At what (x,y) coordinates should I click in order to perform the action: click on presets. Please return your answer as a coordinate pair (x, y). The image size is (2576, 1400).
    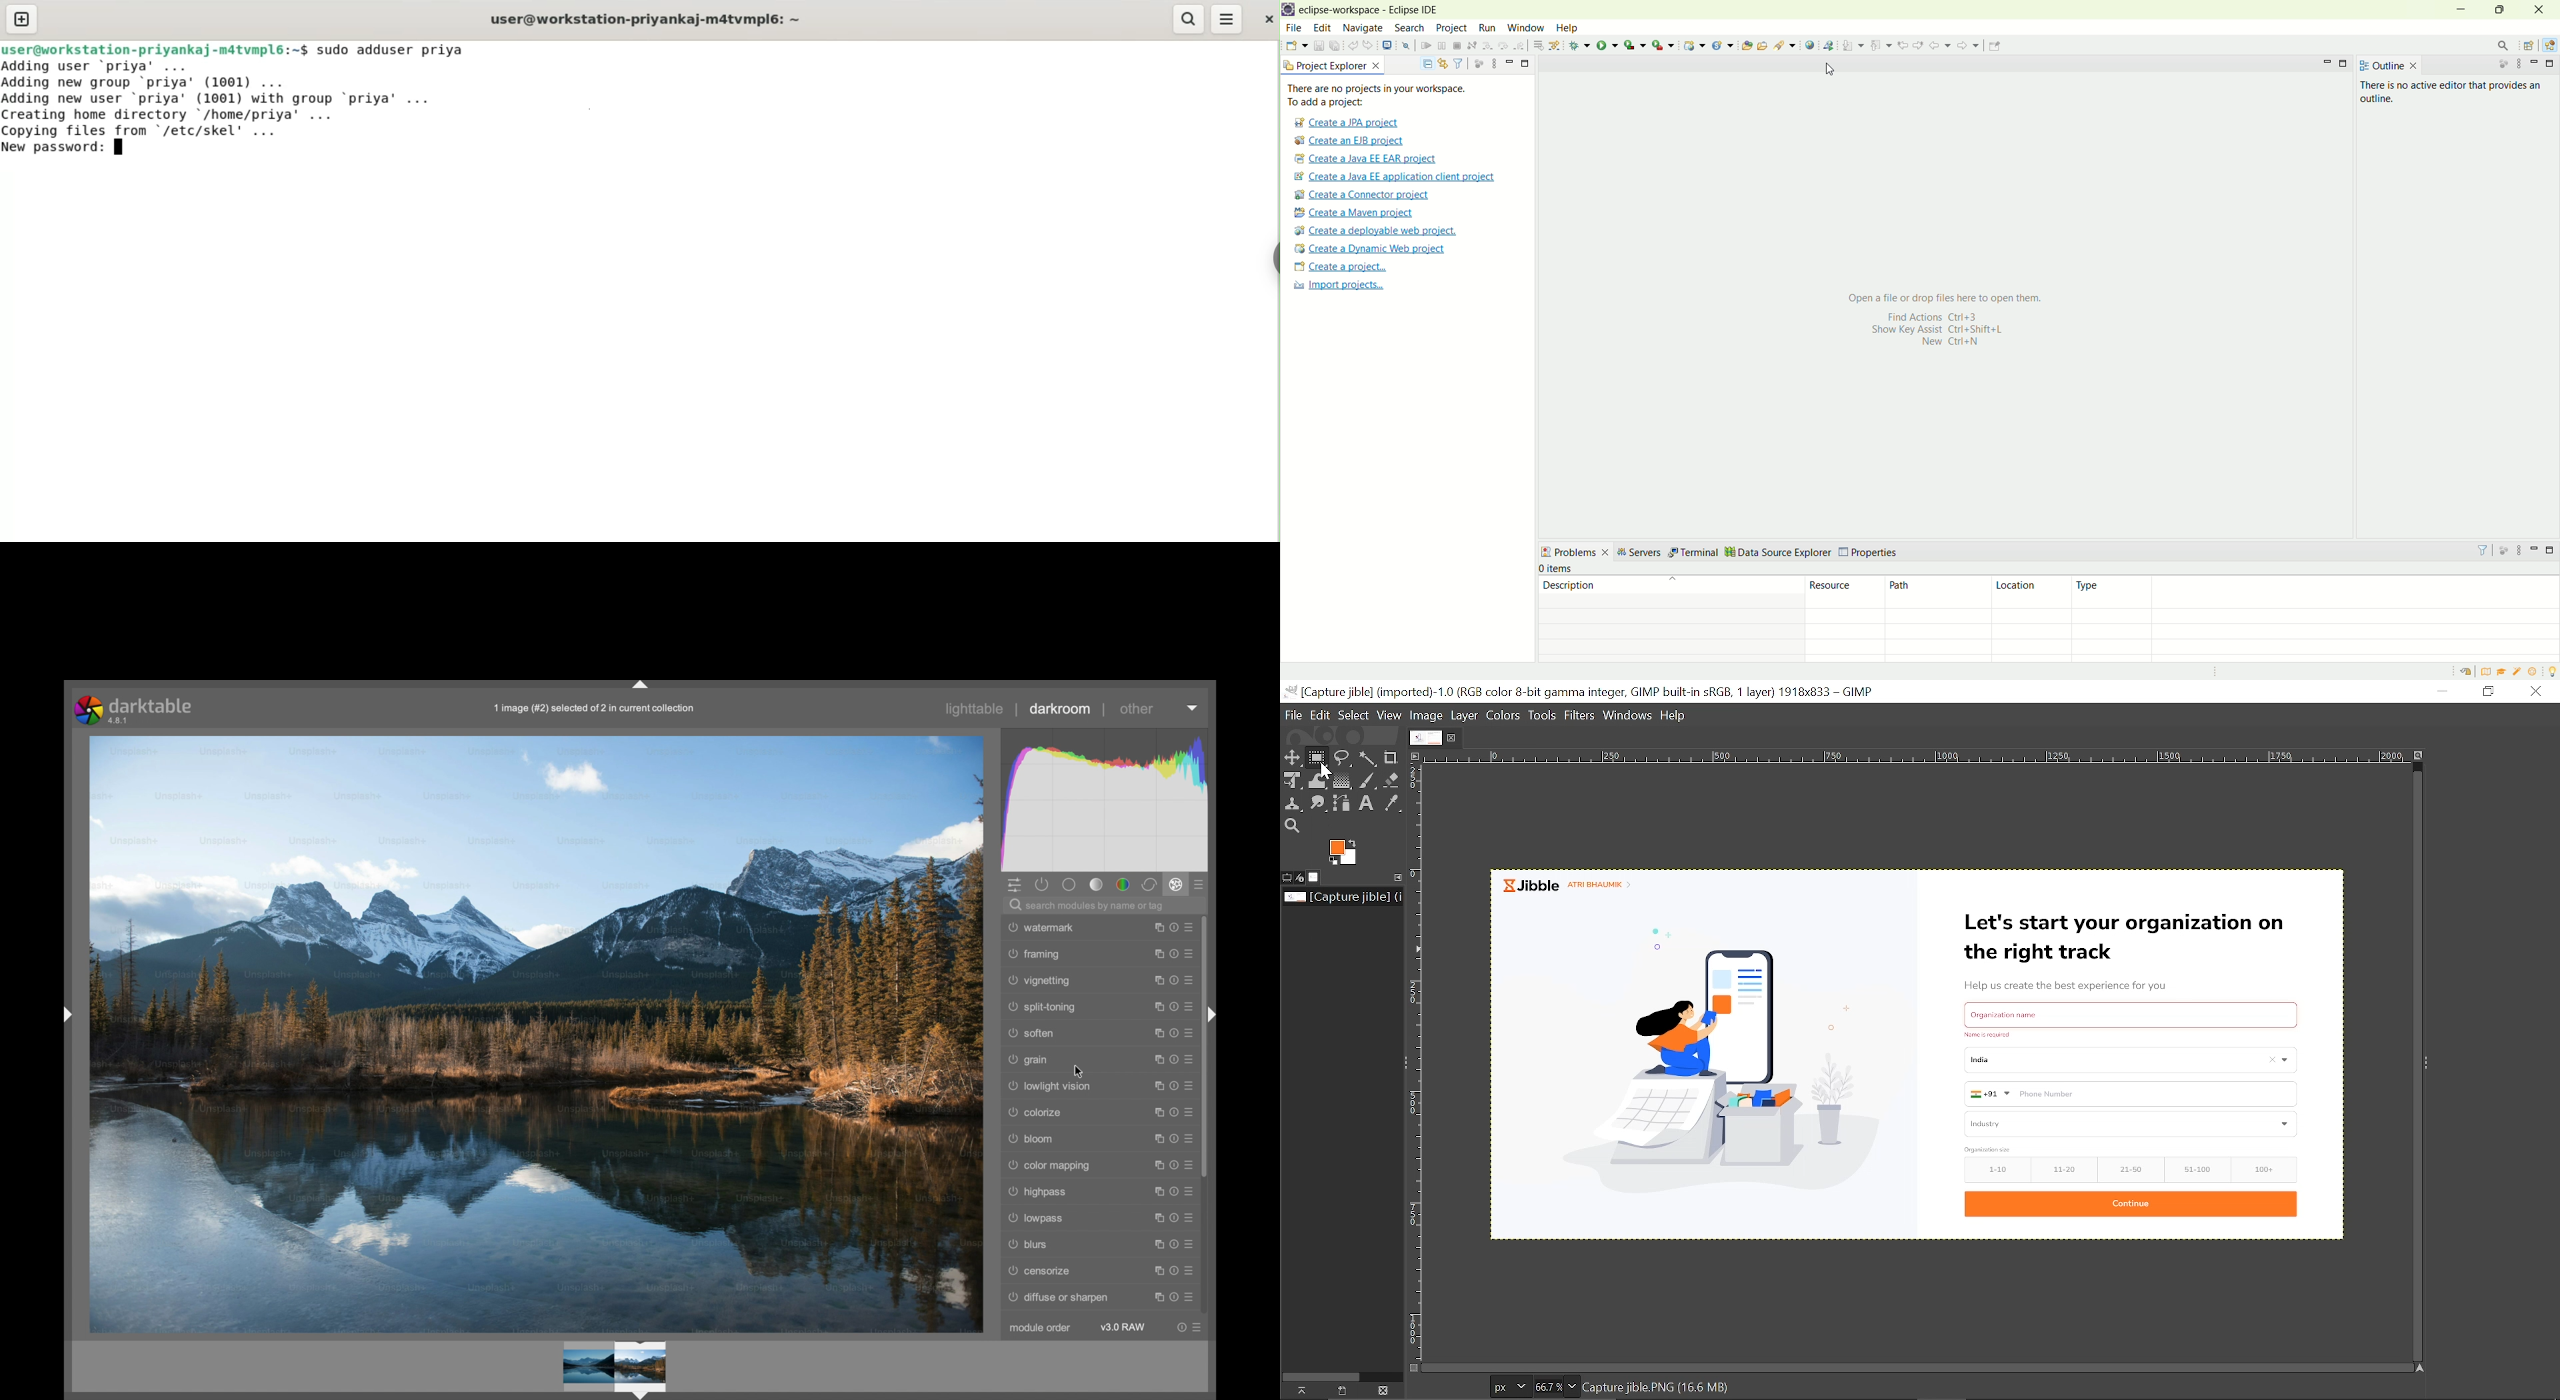
    Looking at the image, I should click on (1201, 885).